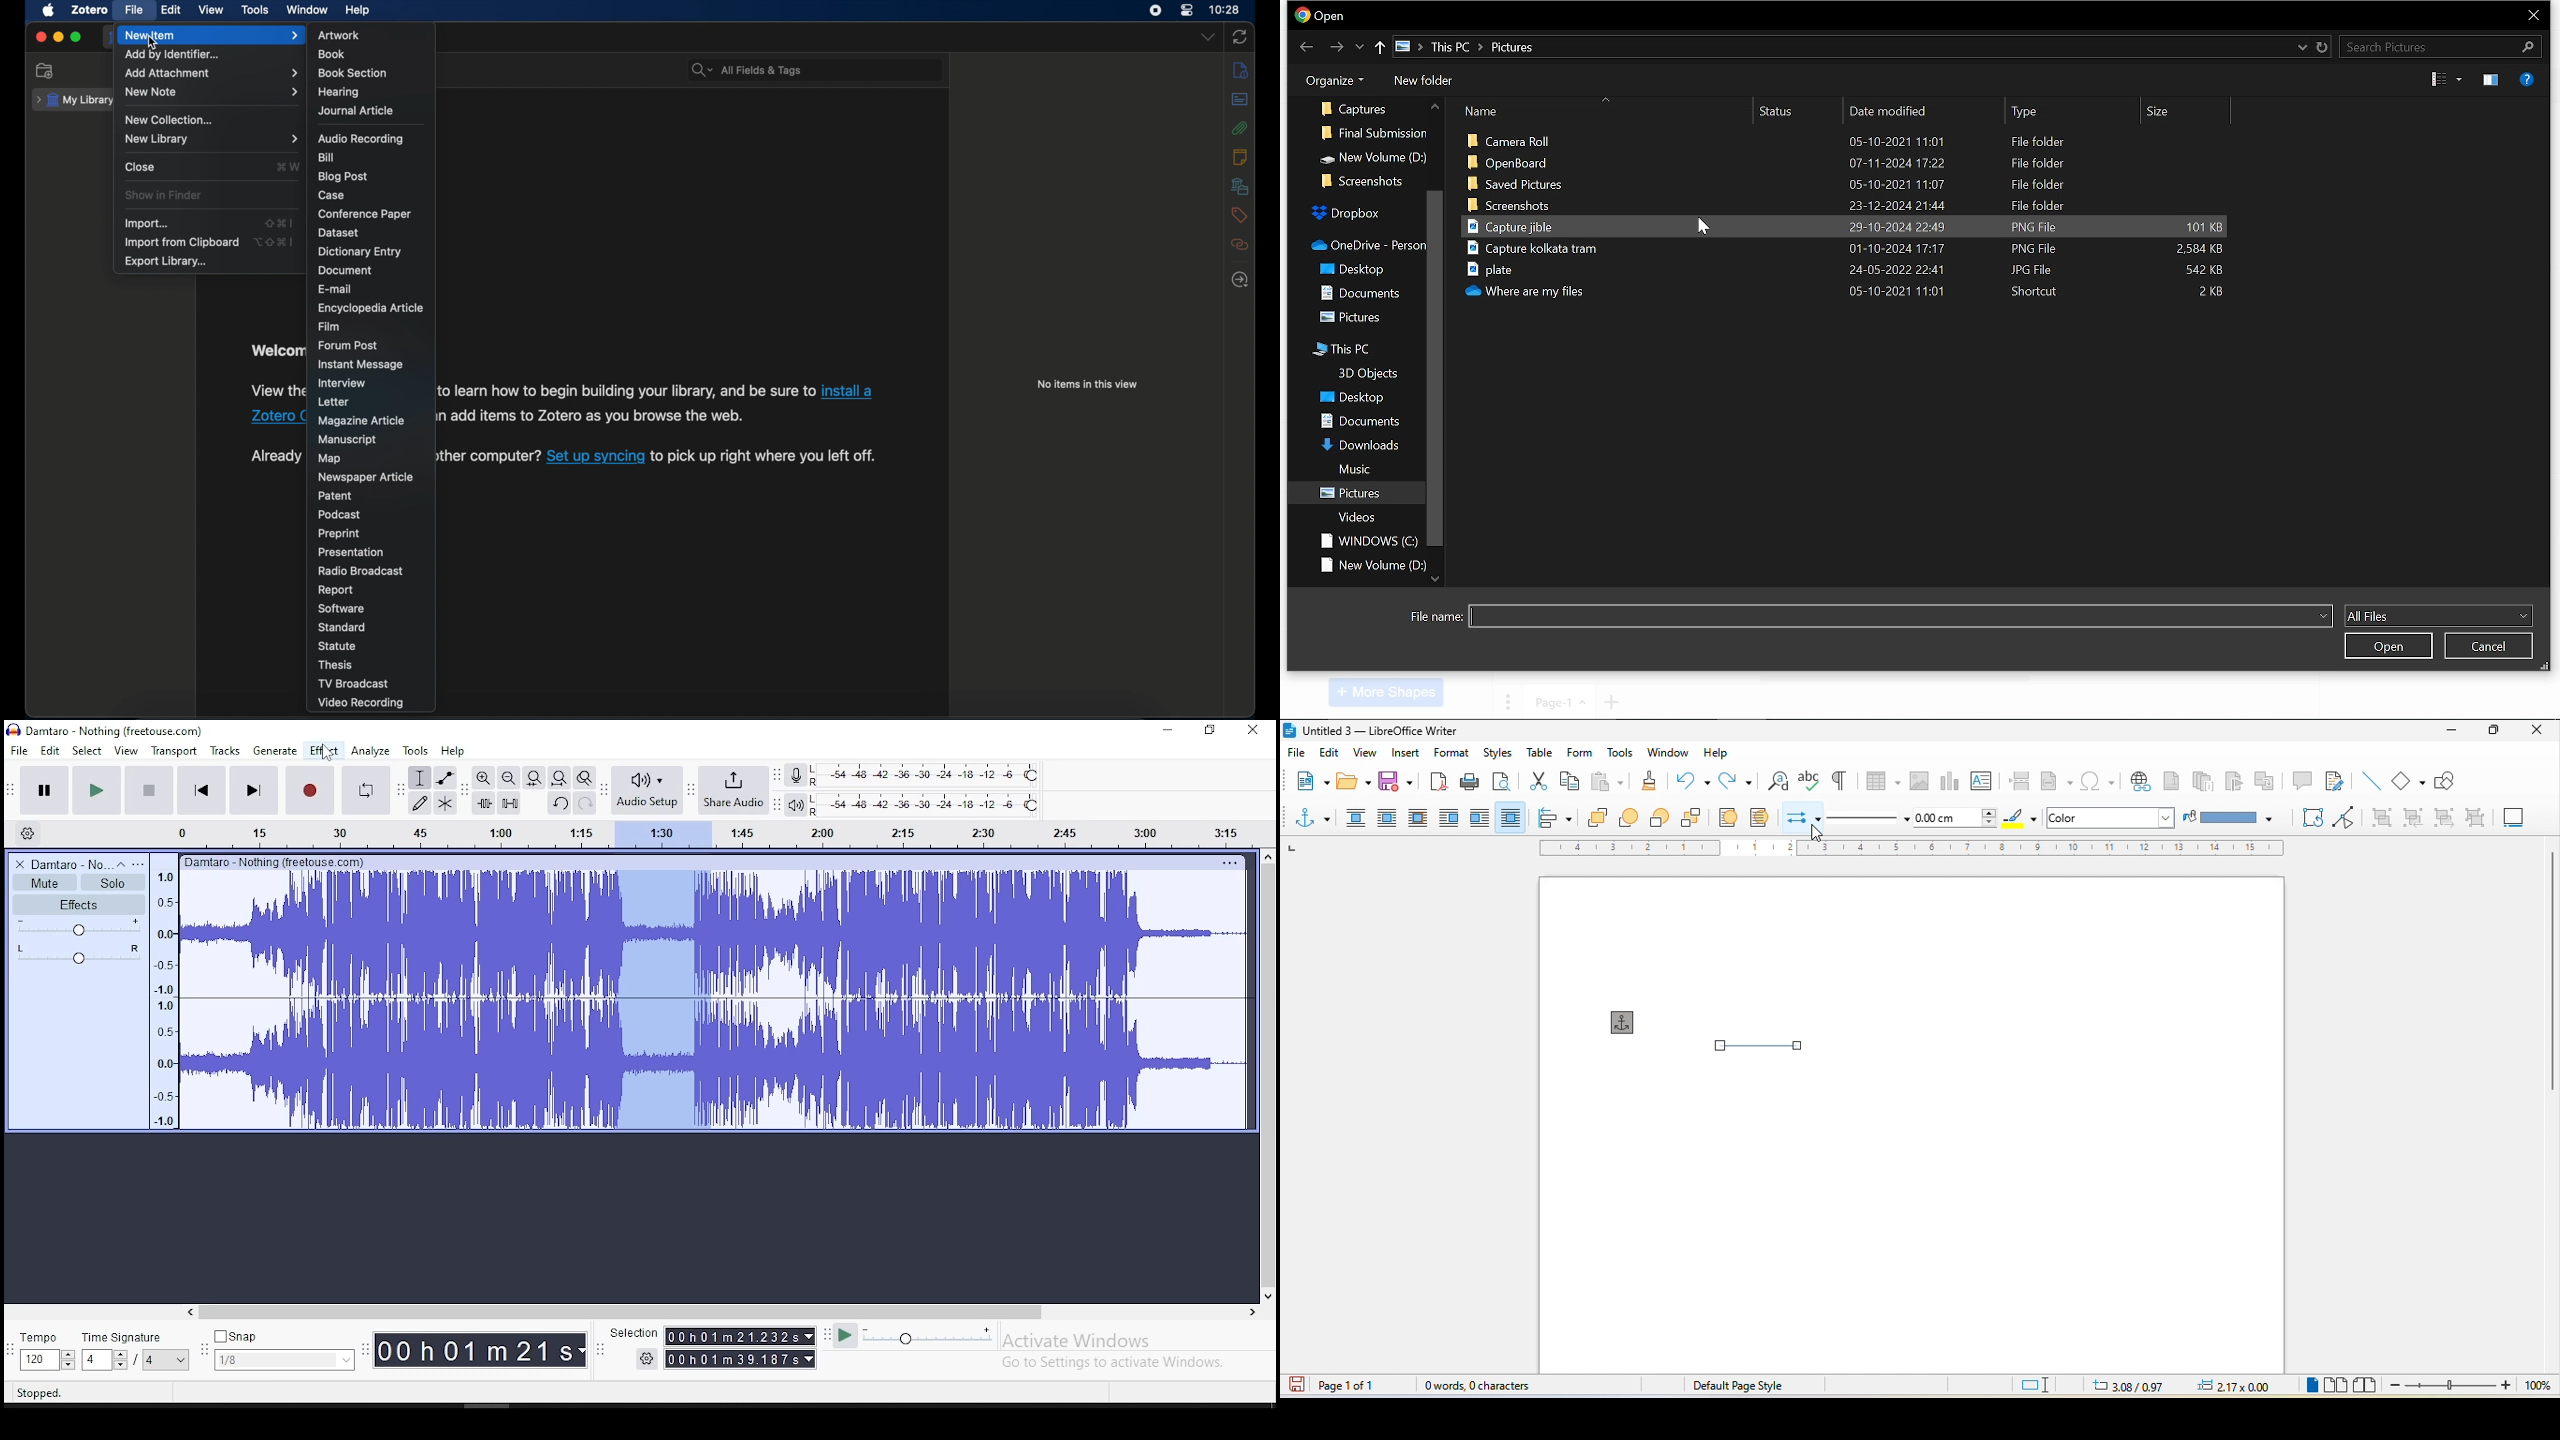 This screenshot has width=2576, height=1456. What do you see at coordinates (825, 1335) in the screenshot?
I see `` at bounding box center [825, 1335].